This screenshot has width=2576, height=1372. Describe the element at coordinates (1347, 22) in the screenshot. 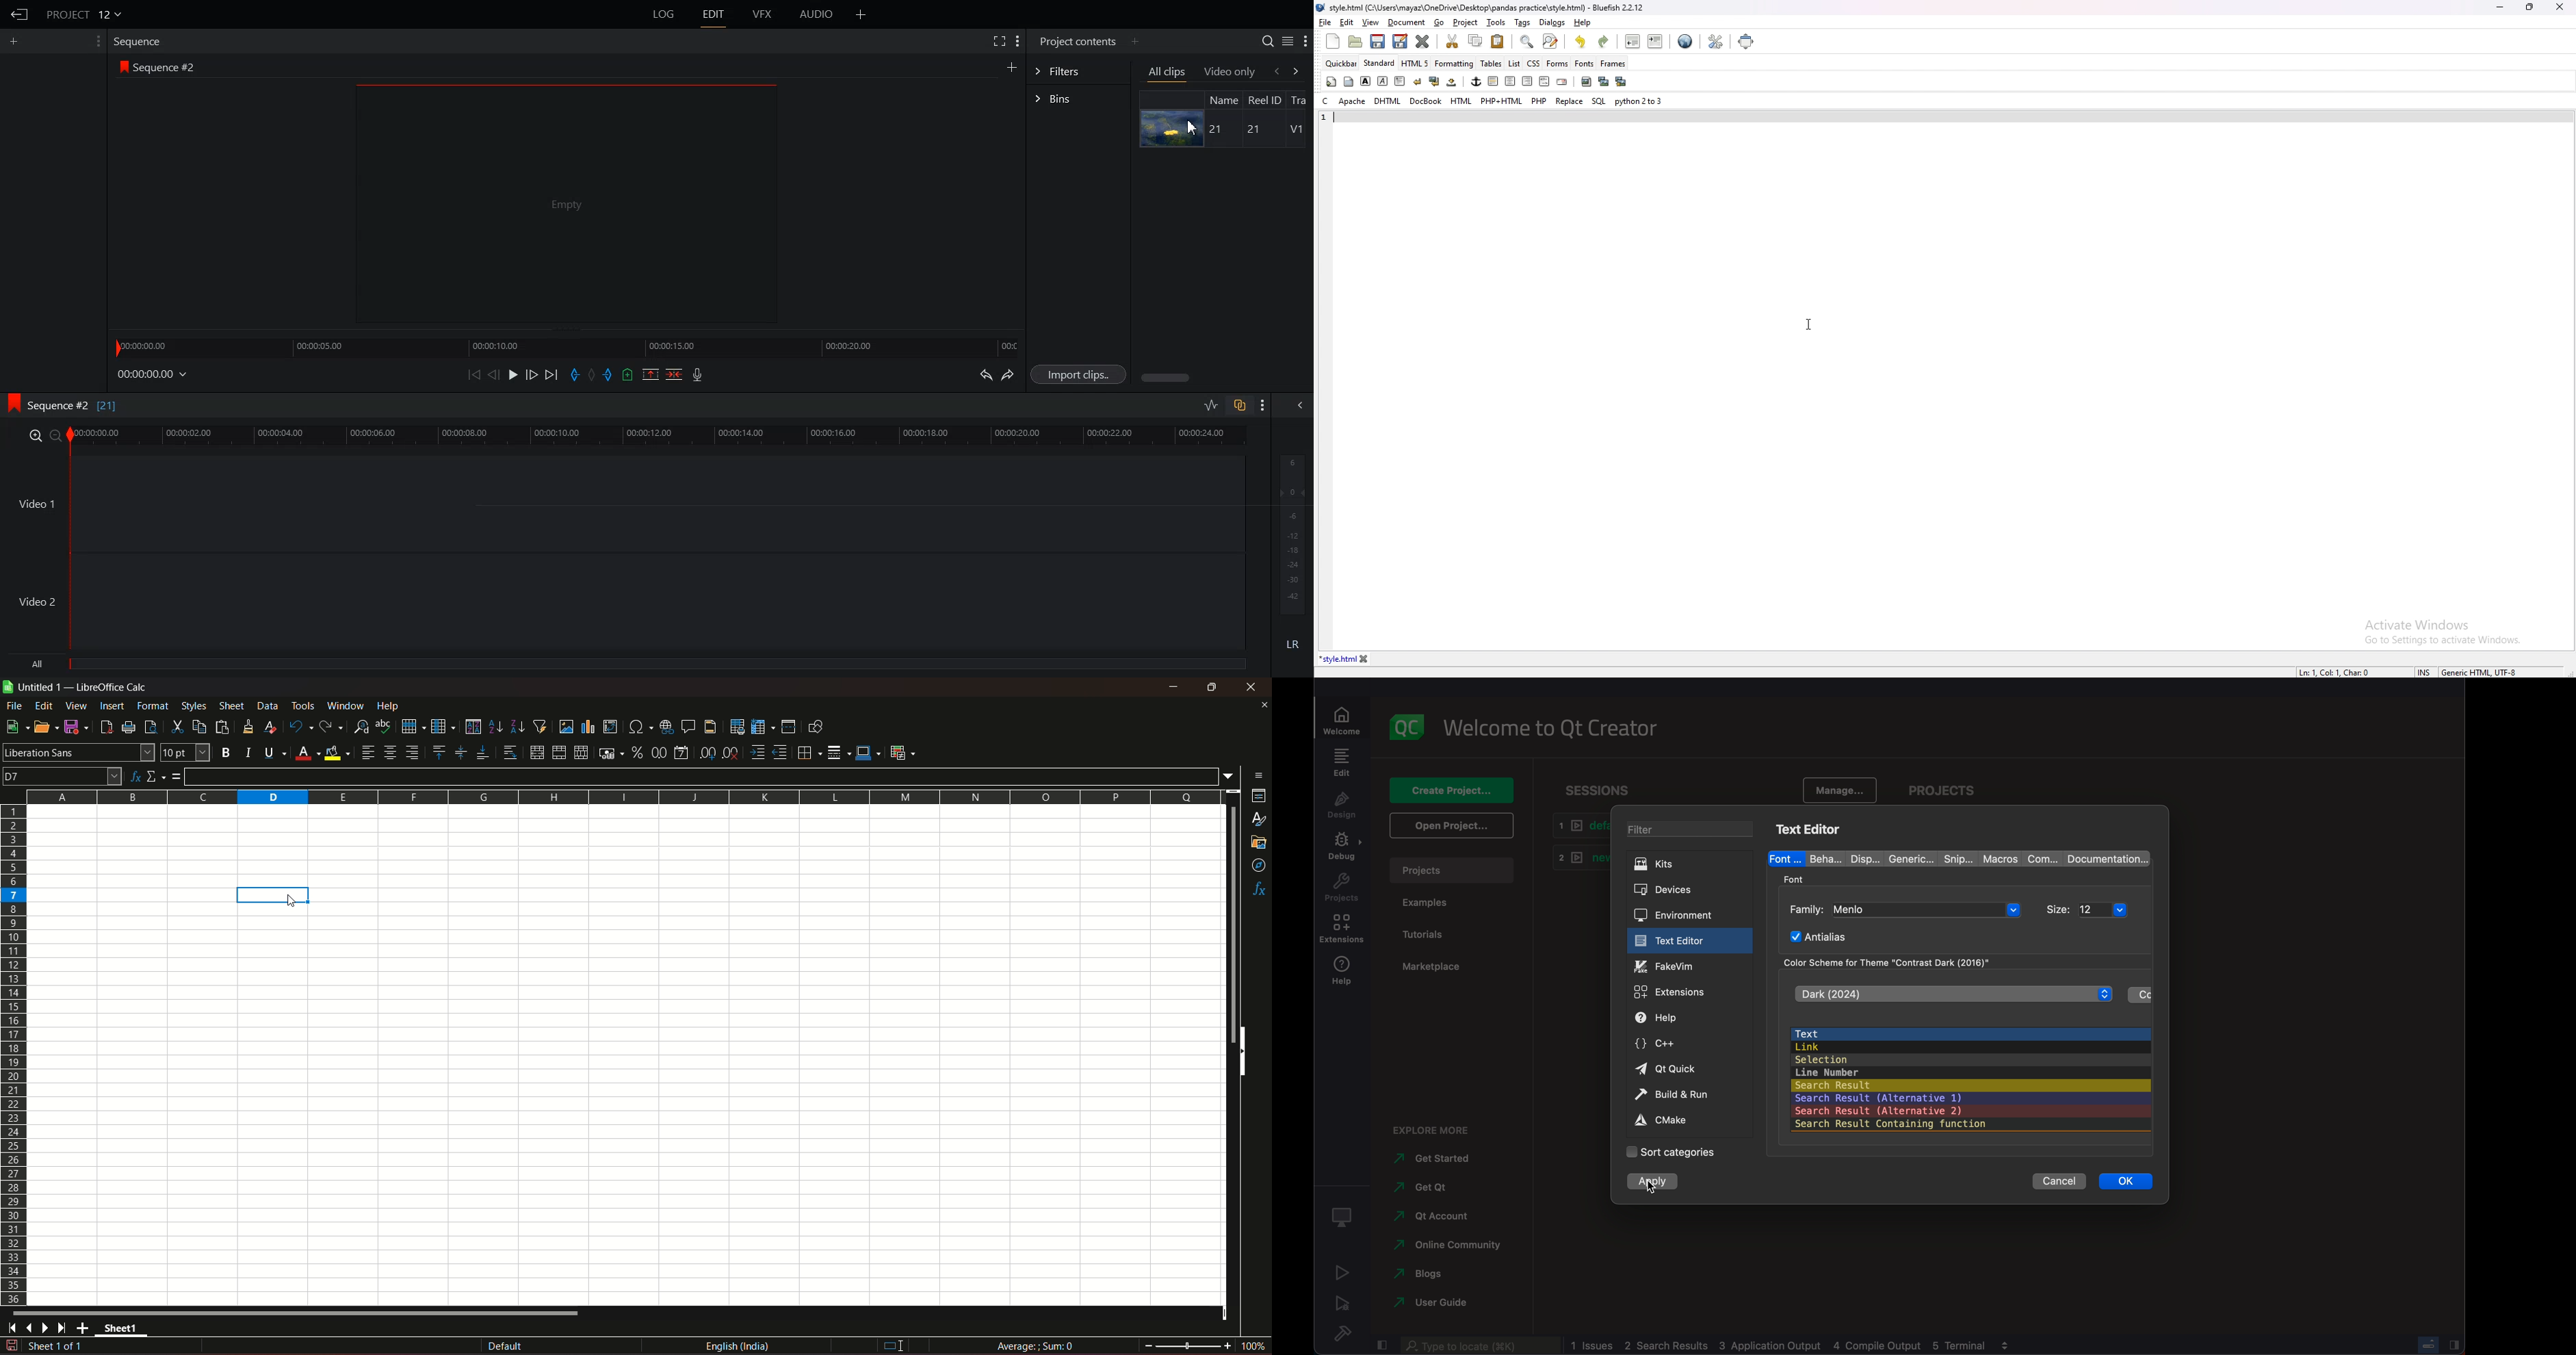

I see `edit` at that location.